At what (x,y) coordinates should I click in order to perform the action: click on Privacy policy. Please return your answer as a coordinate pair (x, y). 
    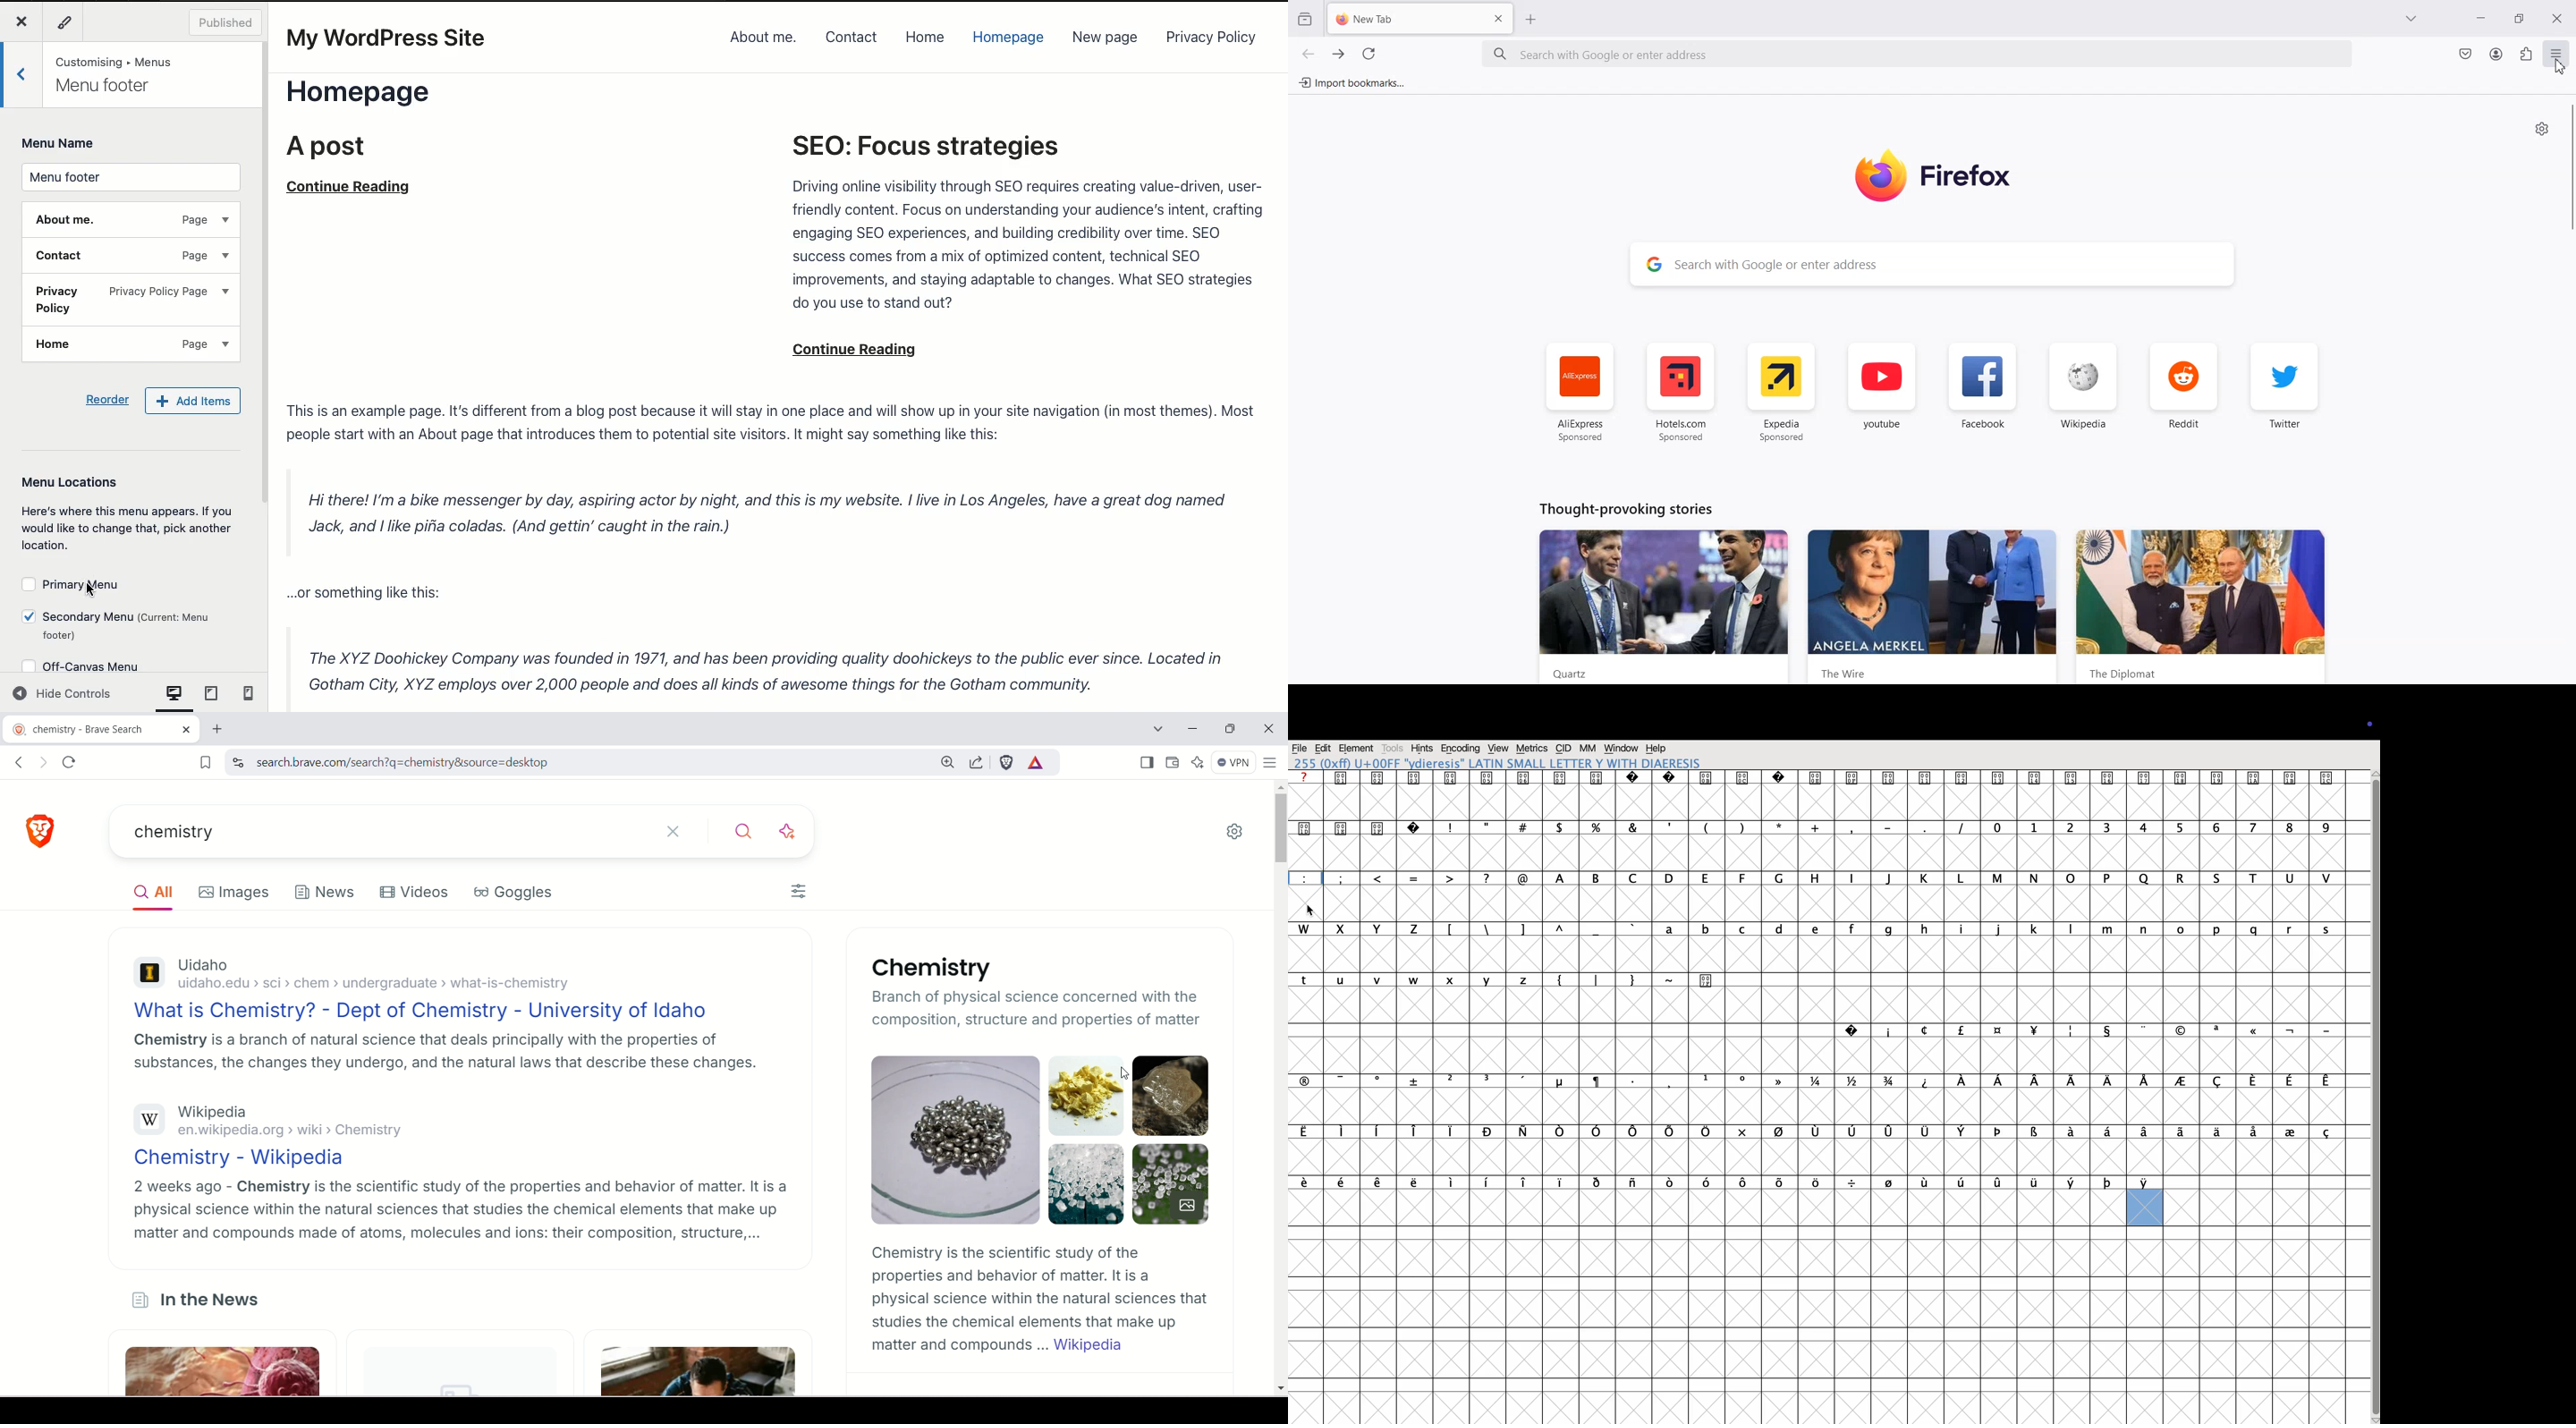
    Looking at the image, I should click on (131, 301).